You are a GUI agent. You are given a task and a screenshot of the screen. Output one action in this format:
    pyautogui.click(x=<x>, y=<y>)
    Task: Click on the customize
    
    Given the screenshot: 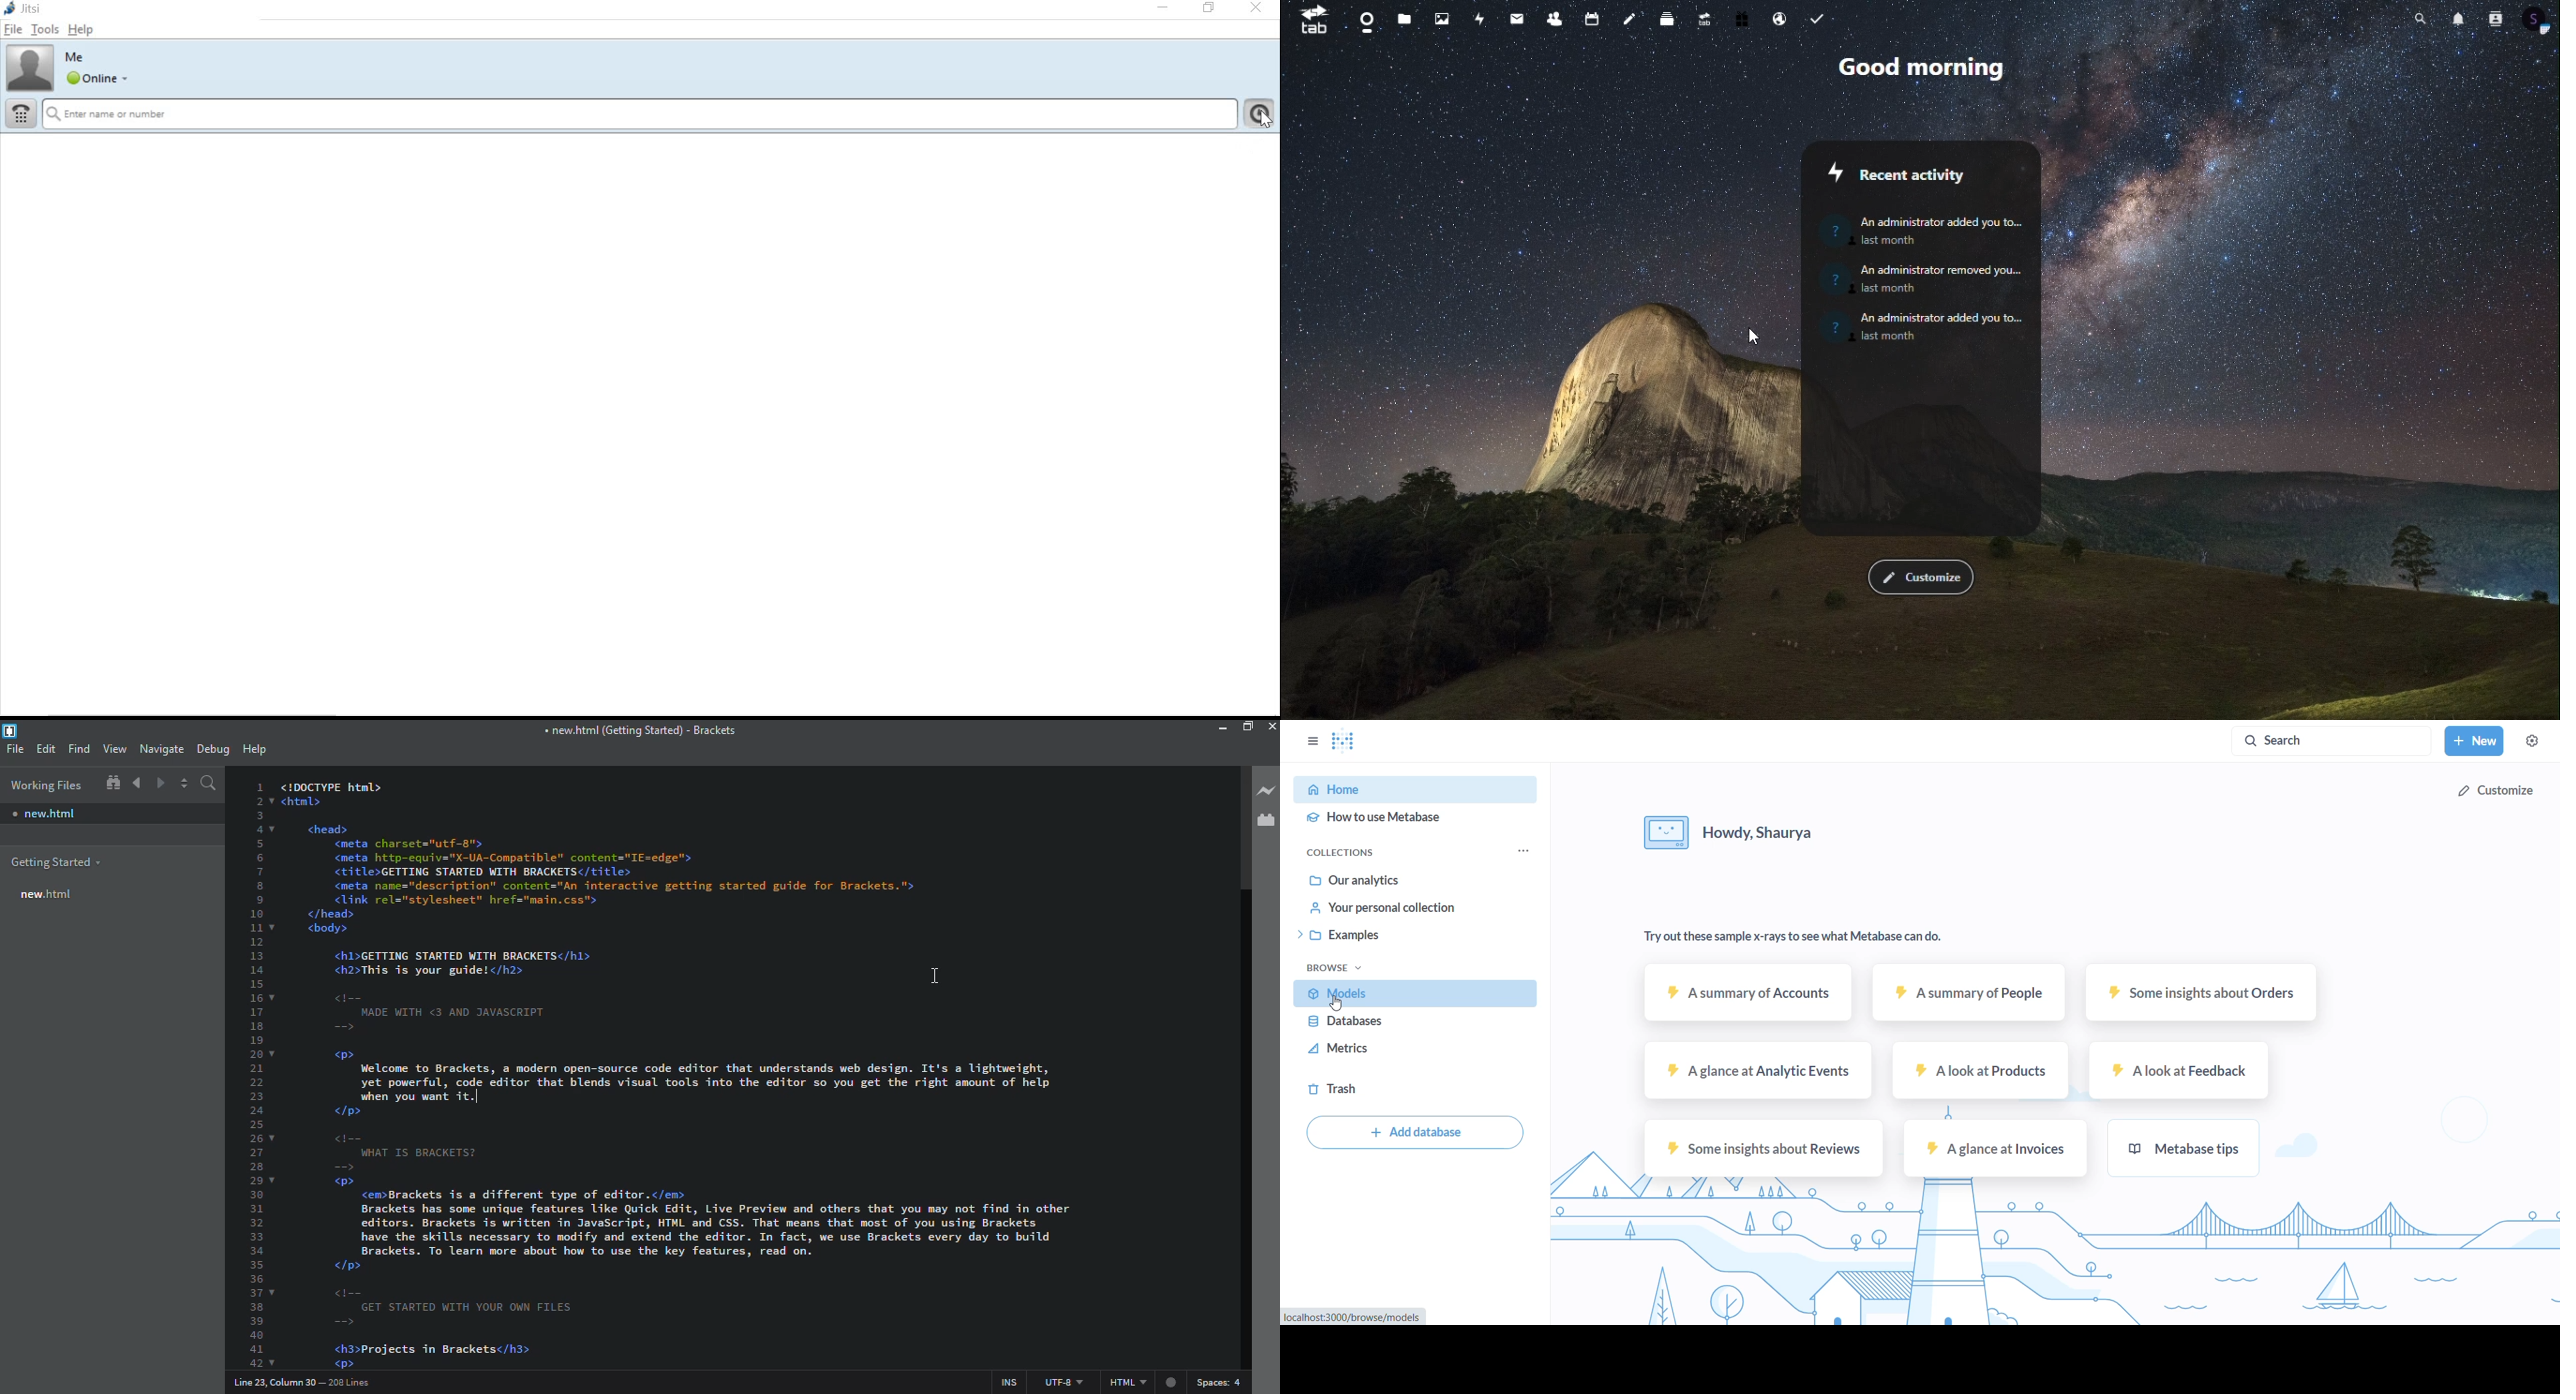 What is the action you would take?
    pyautogui.click(x=2495, y=791)
    